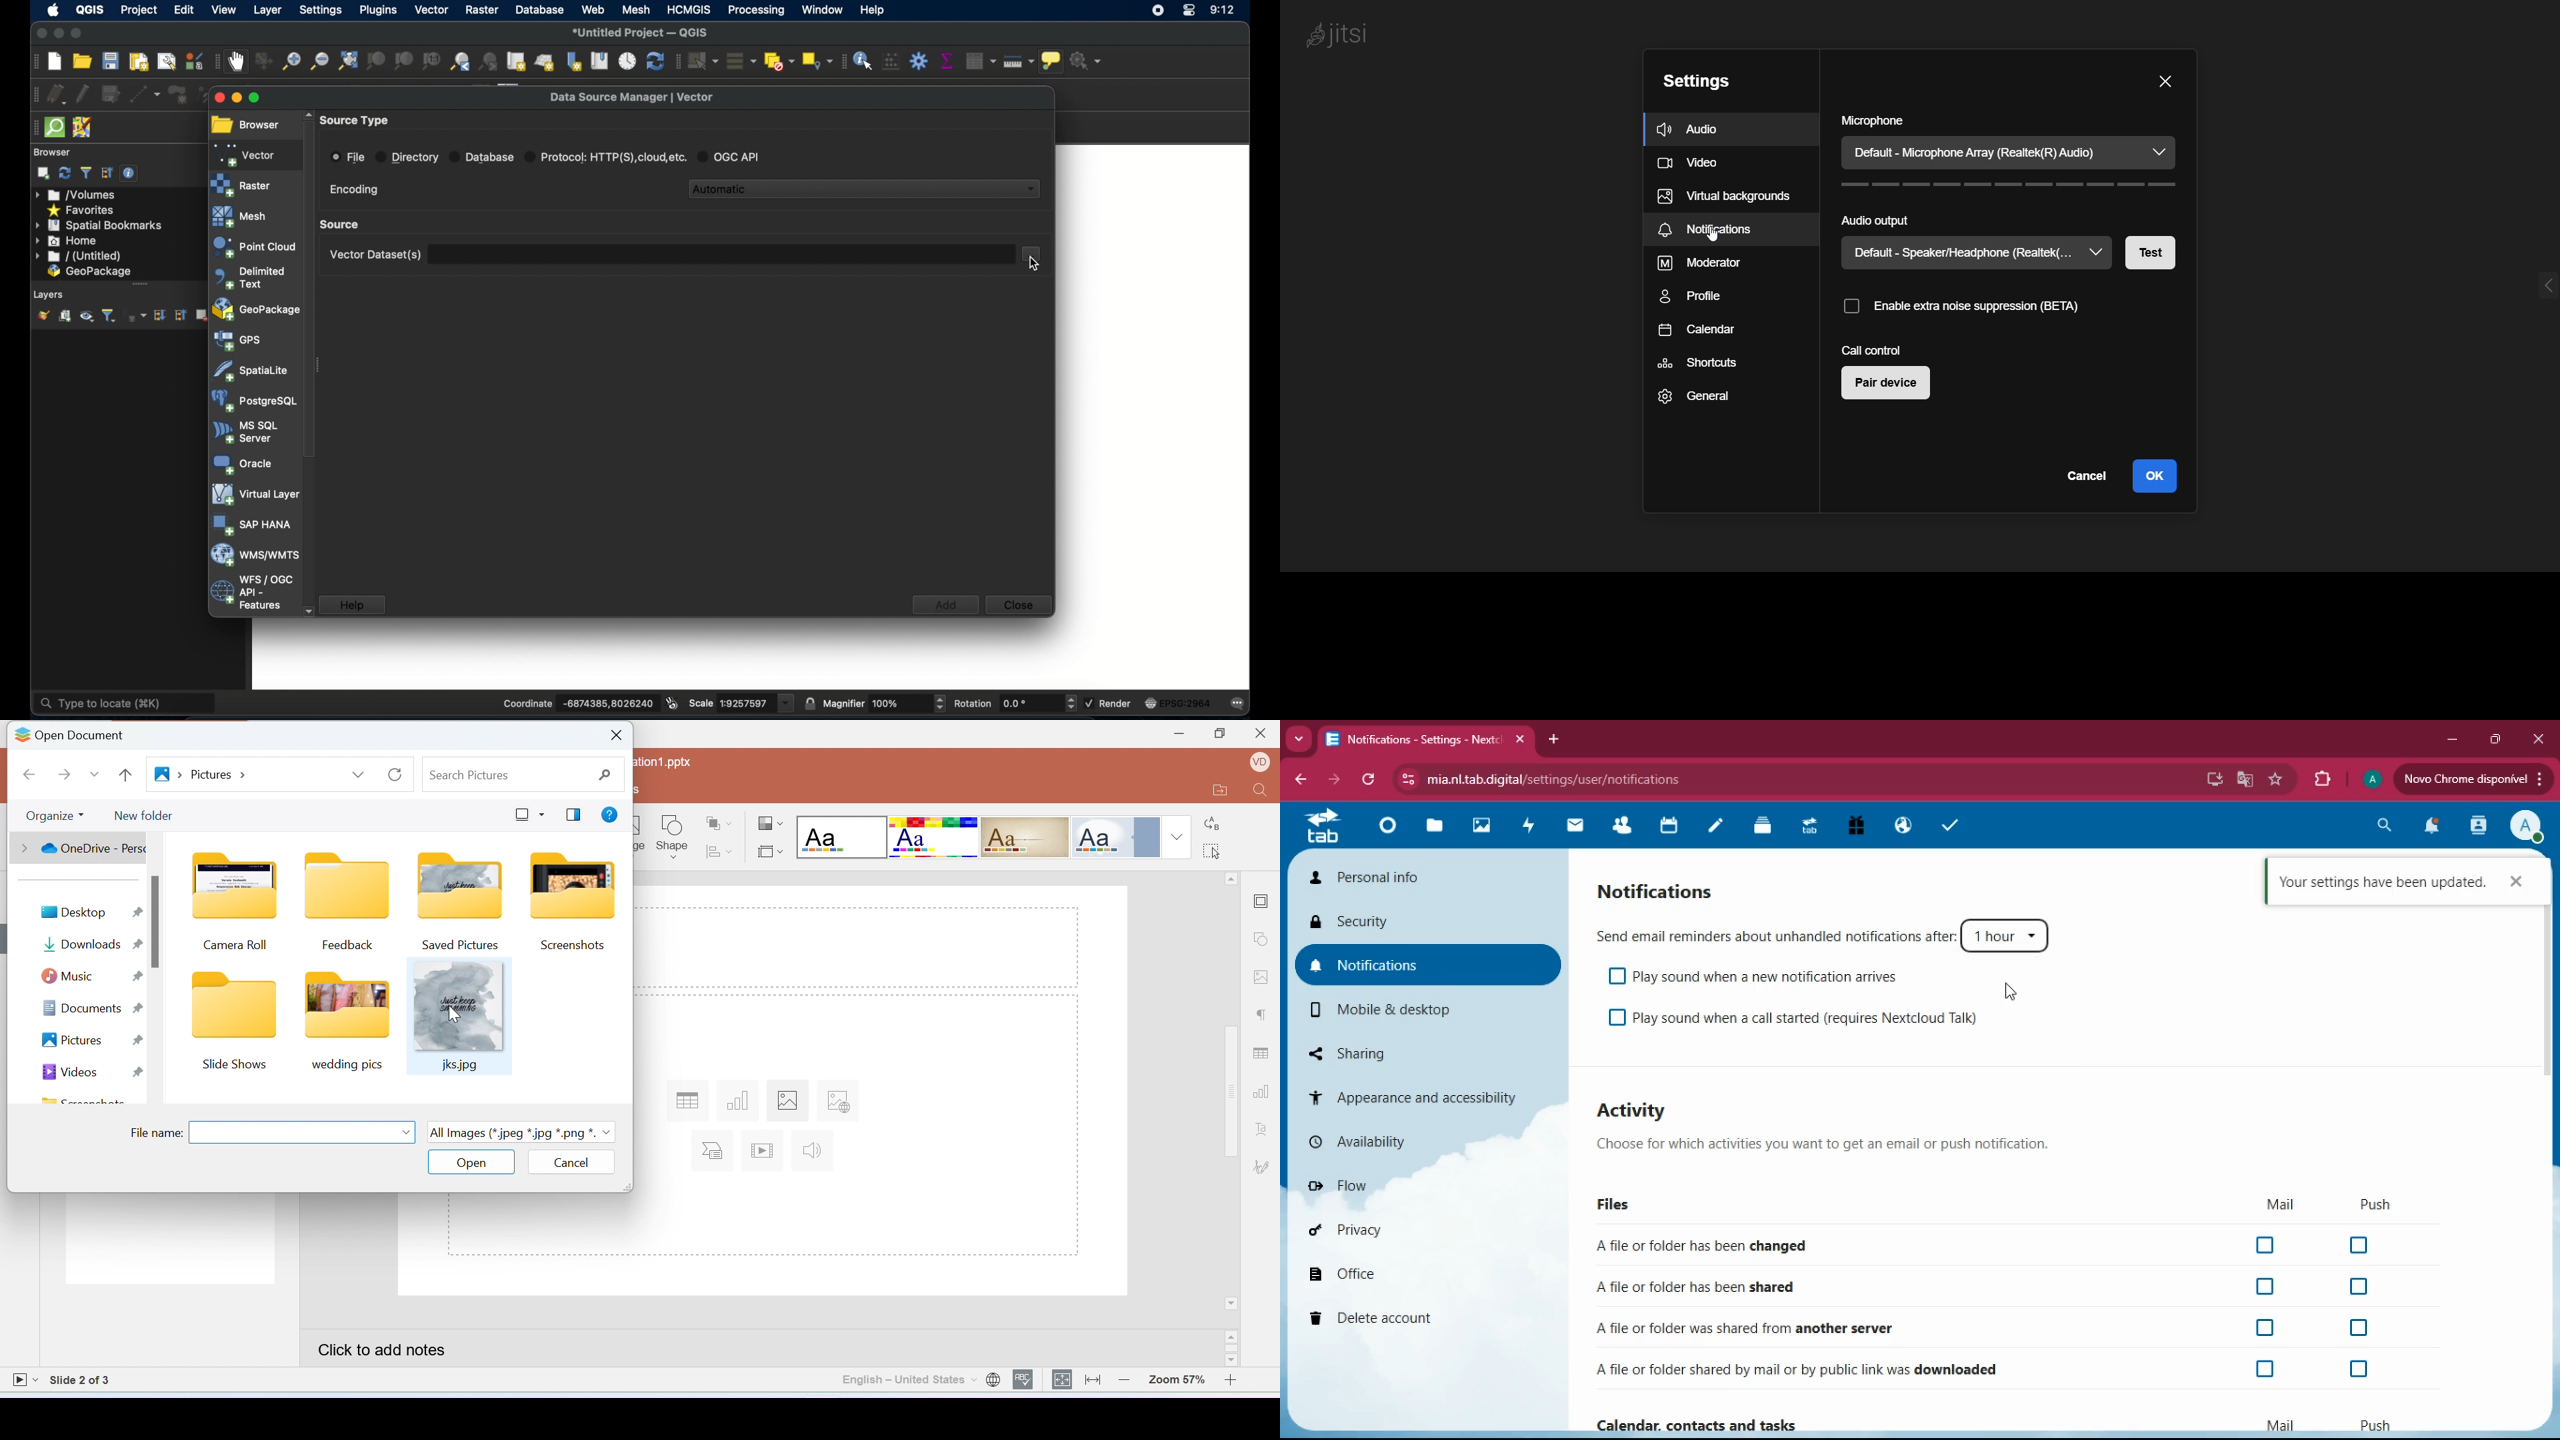 This screenshot has width=2576, height=1456. Describe the element at coordinates (1263, 899) in the screenshot. I see `Slide settings` at that location.